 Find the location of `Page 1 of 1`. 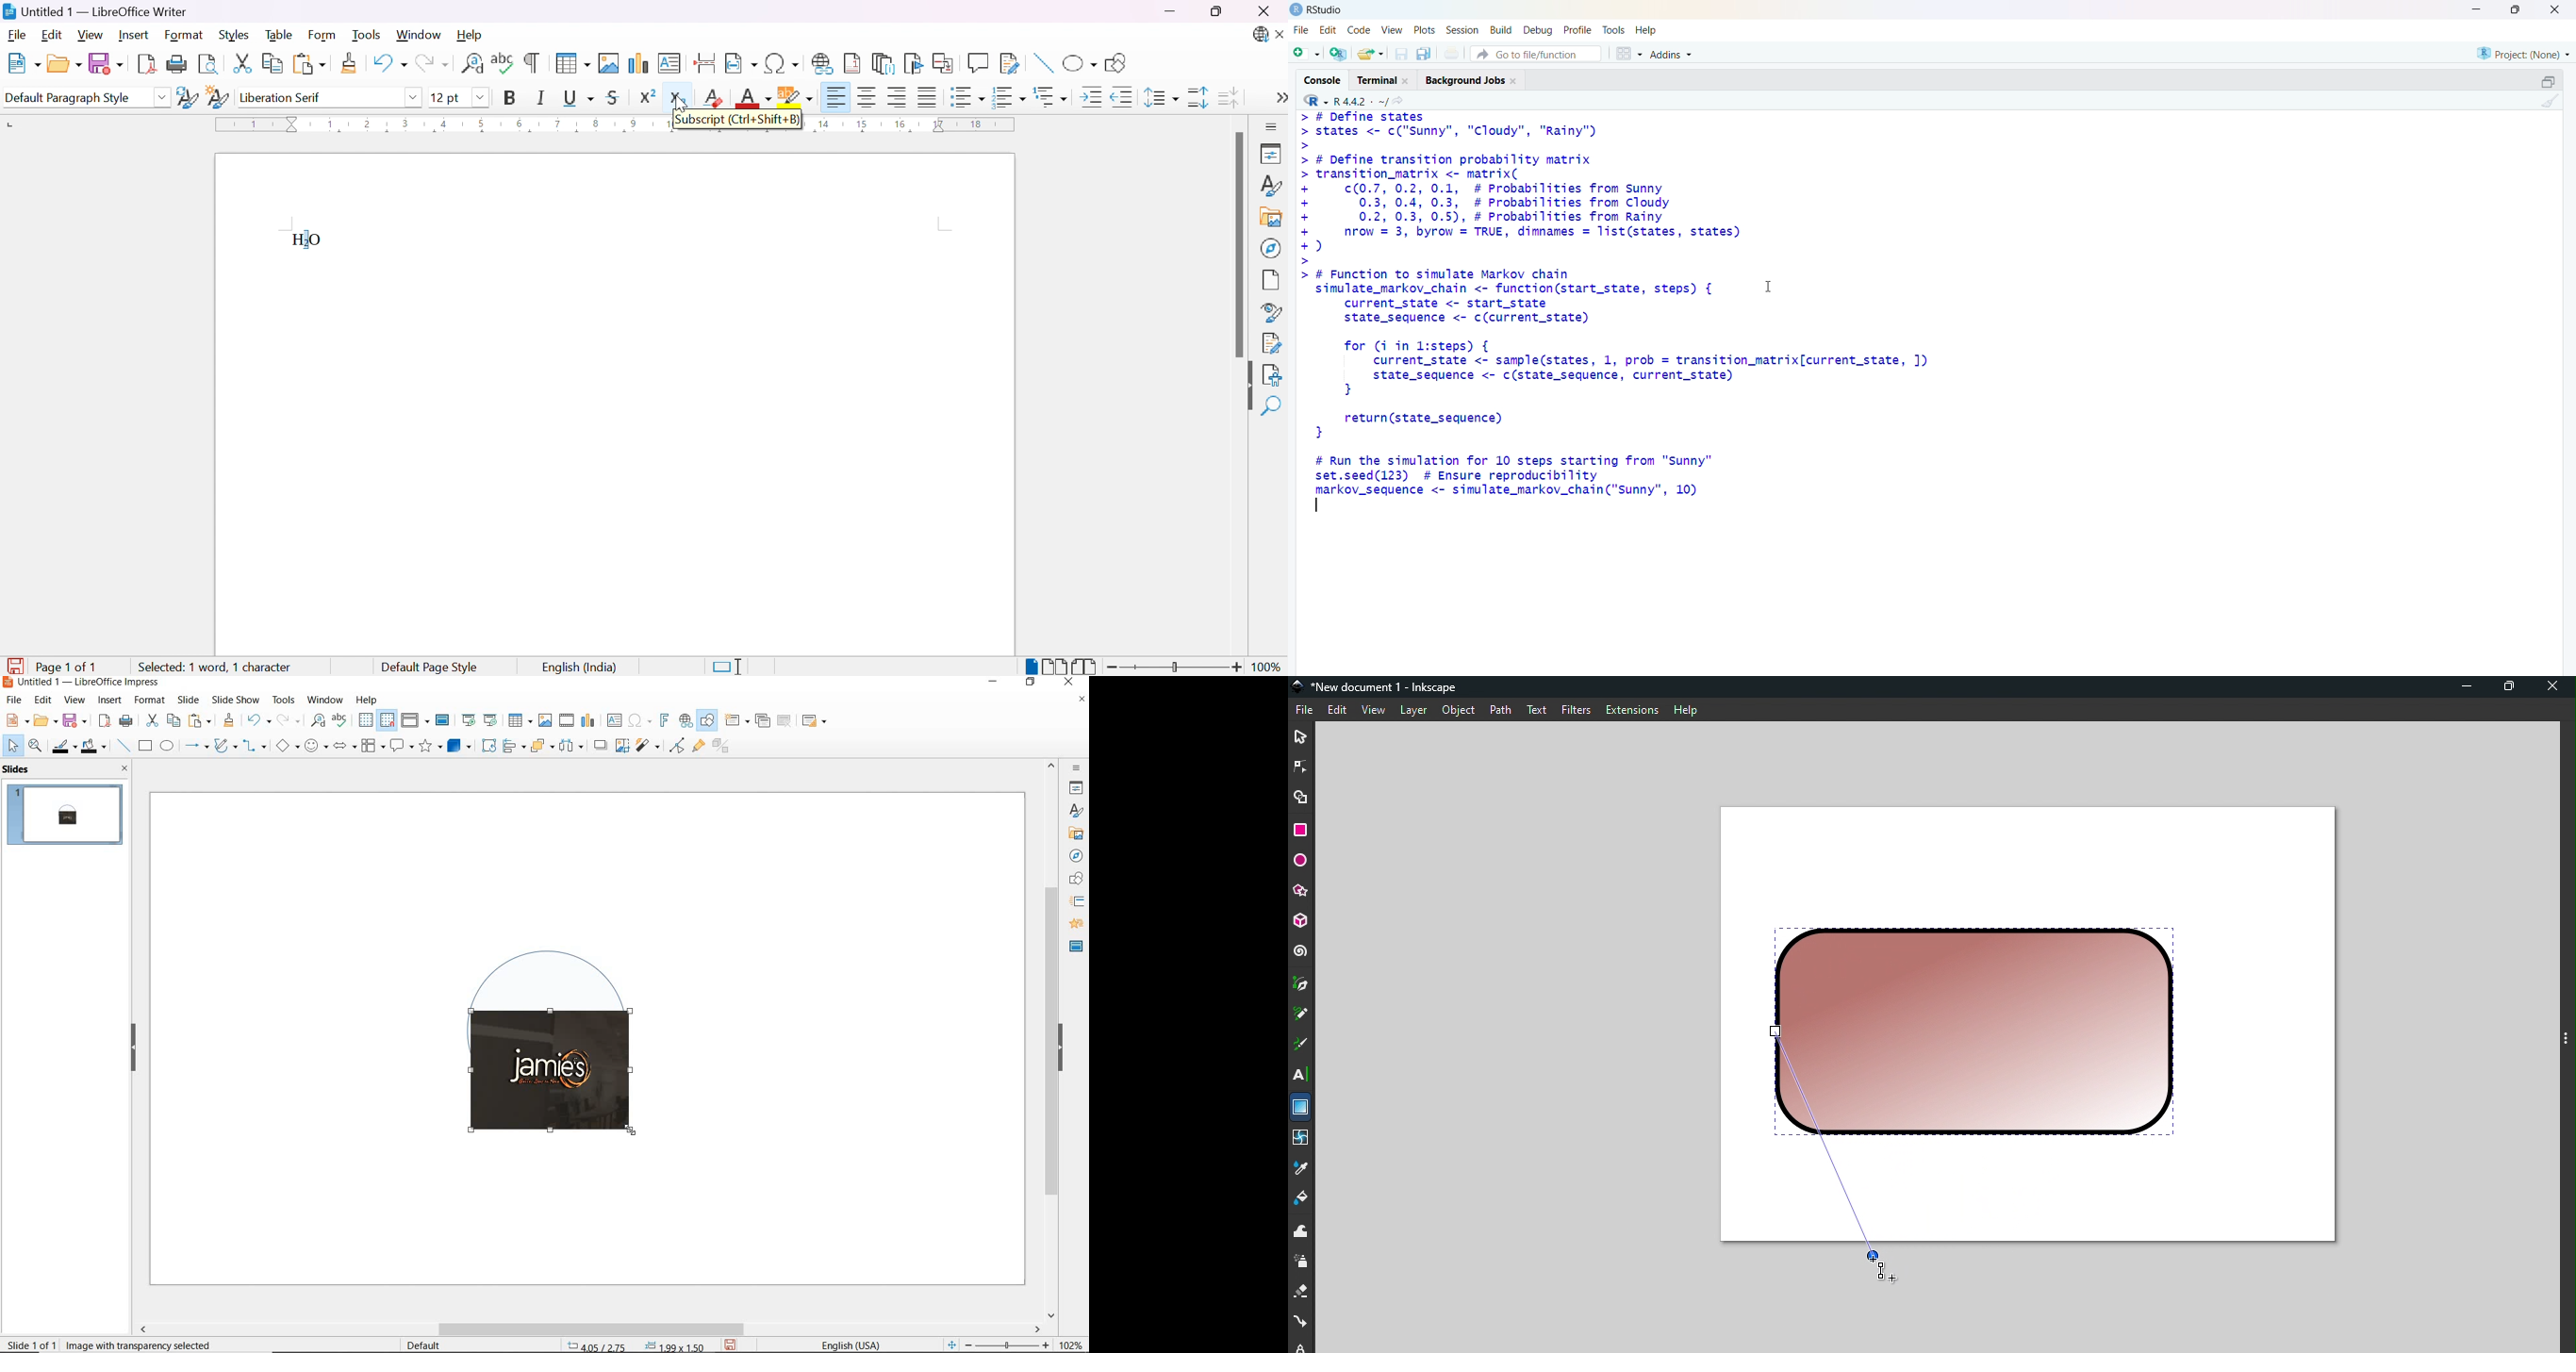

Page 1 of 1 is located at coordinates (52, 667).